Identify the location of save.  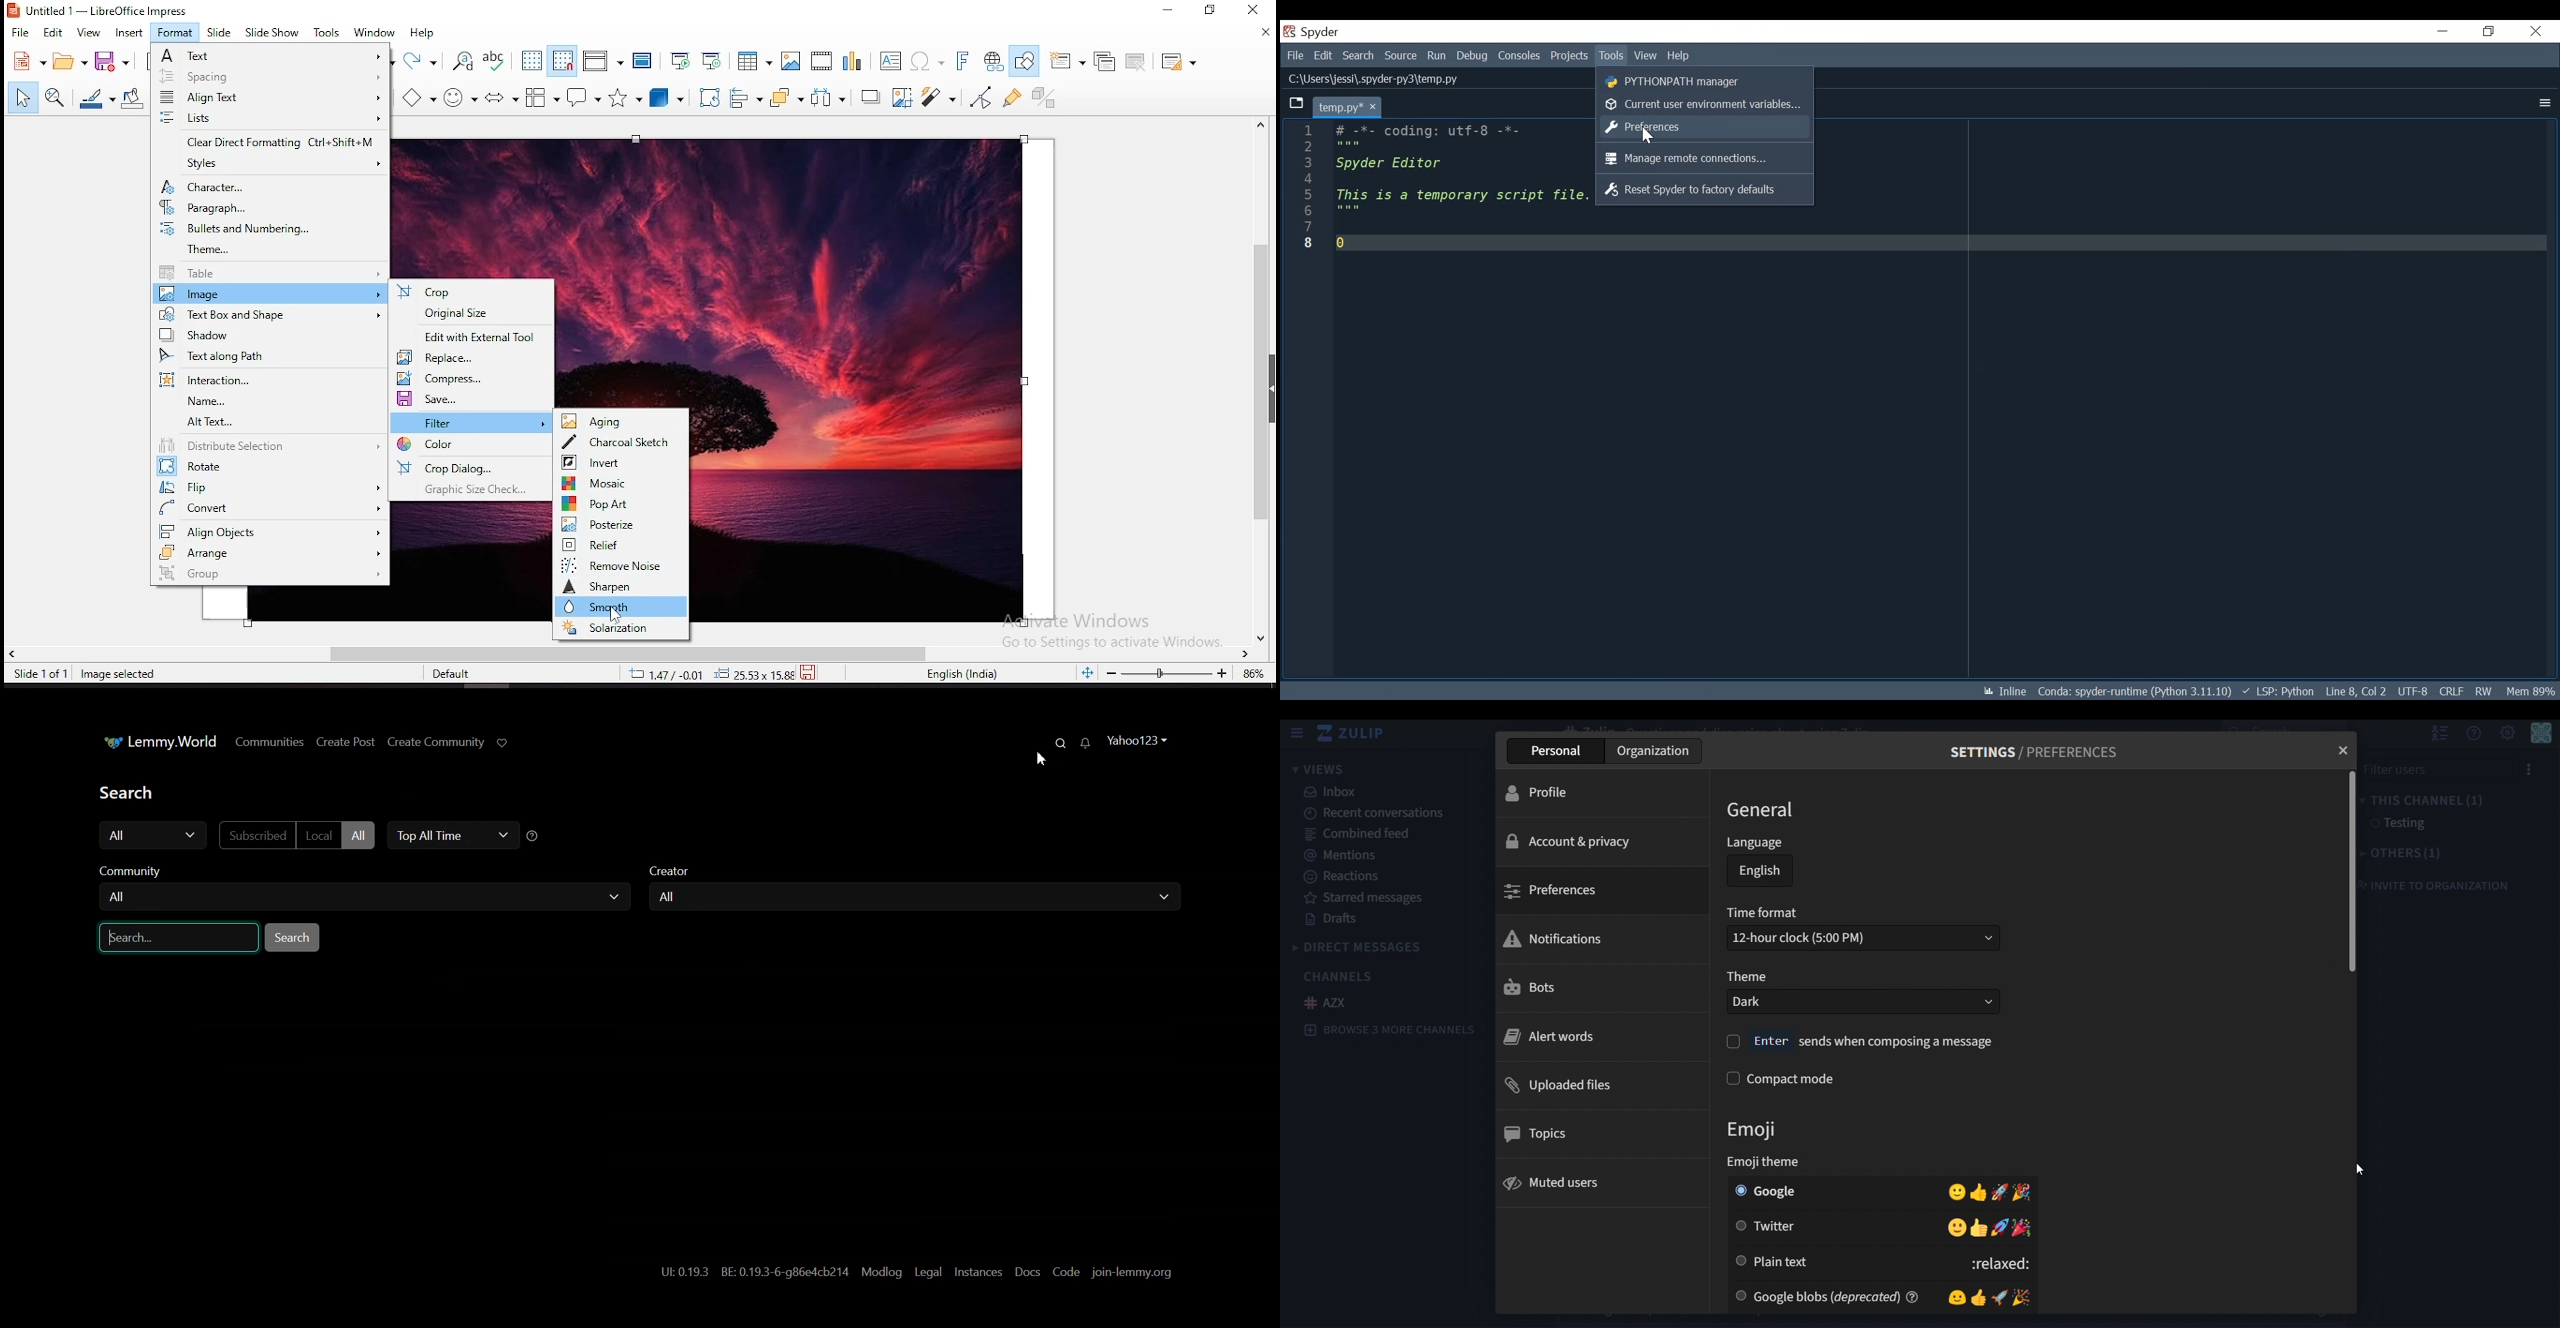
(112, 60).